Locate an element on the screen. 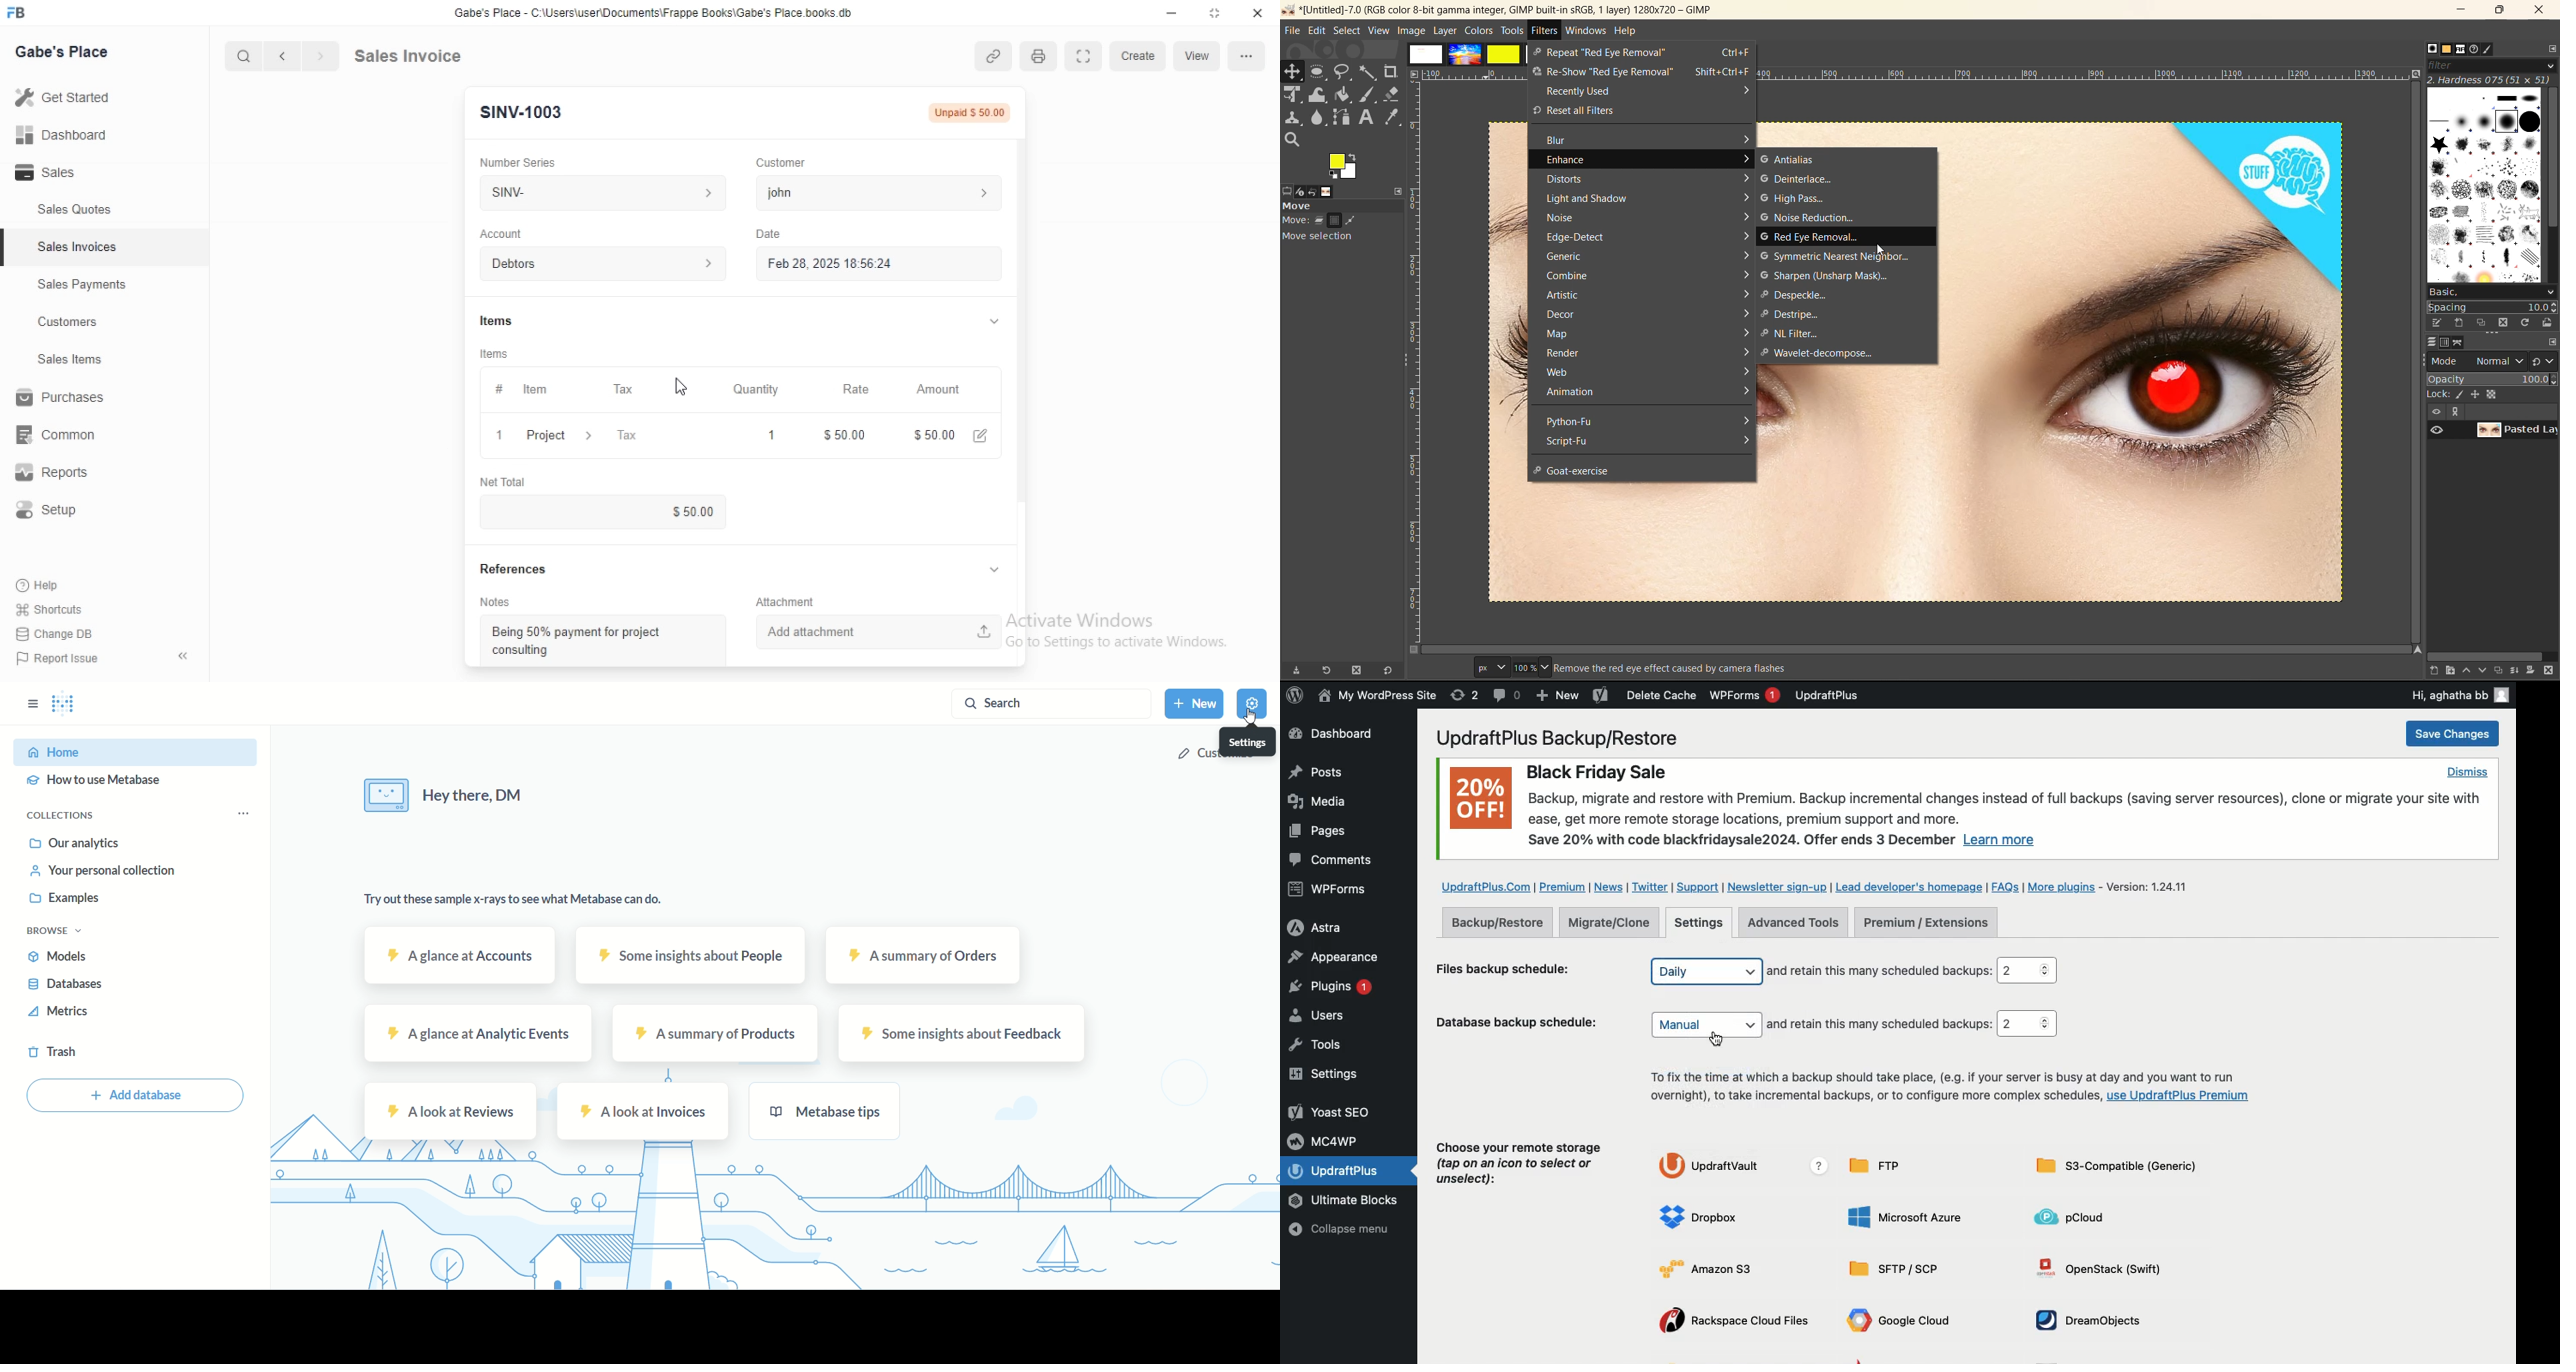  smudge tool is located at coordinates (1318, 117).